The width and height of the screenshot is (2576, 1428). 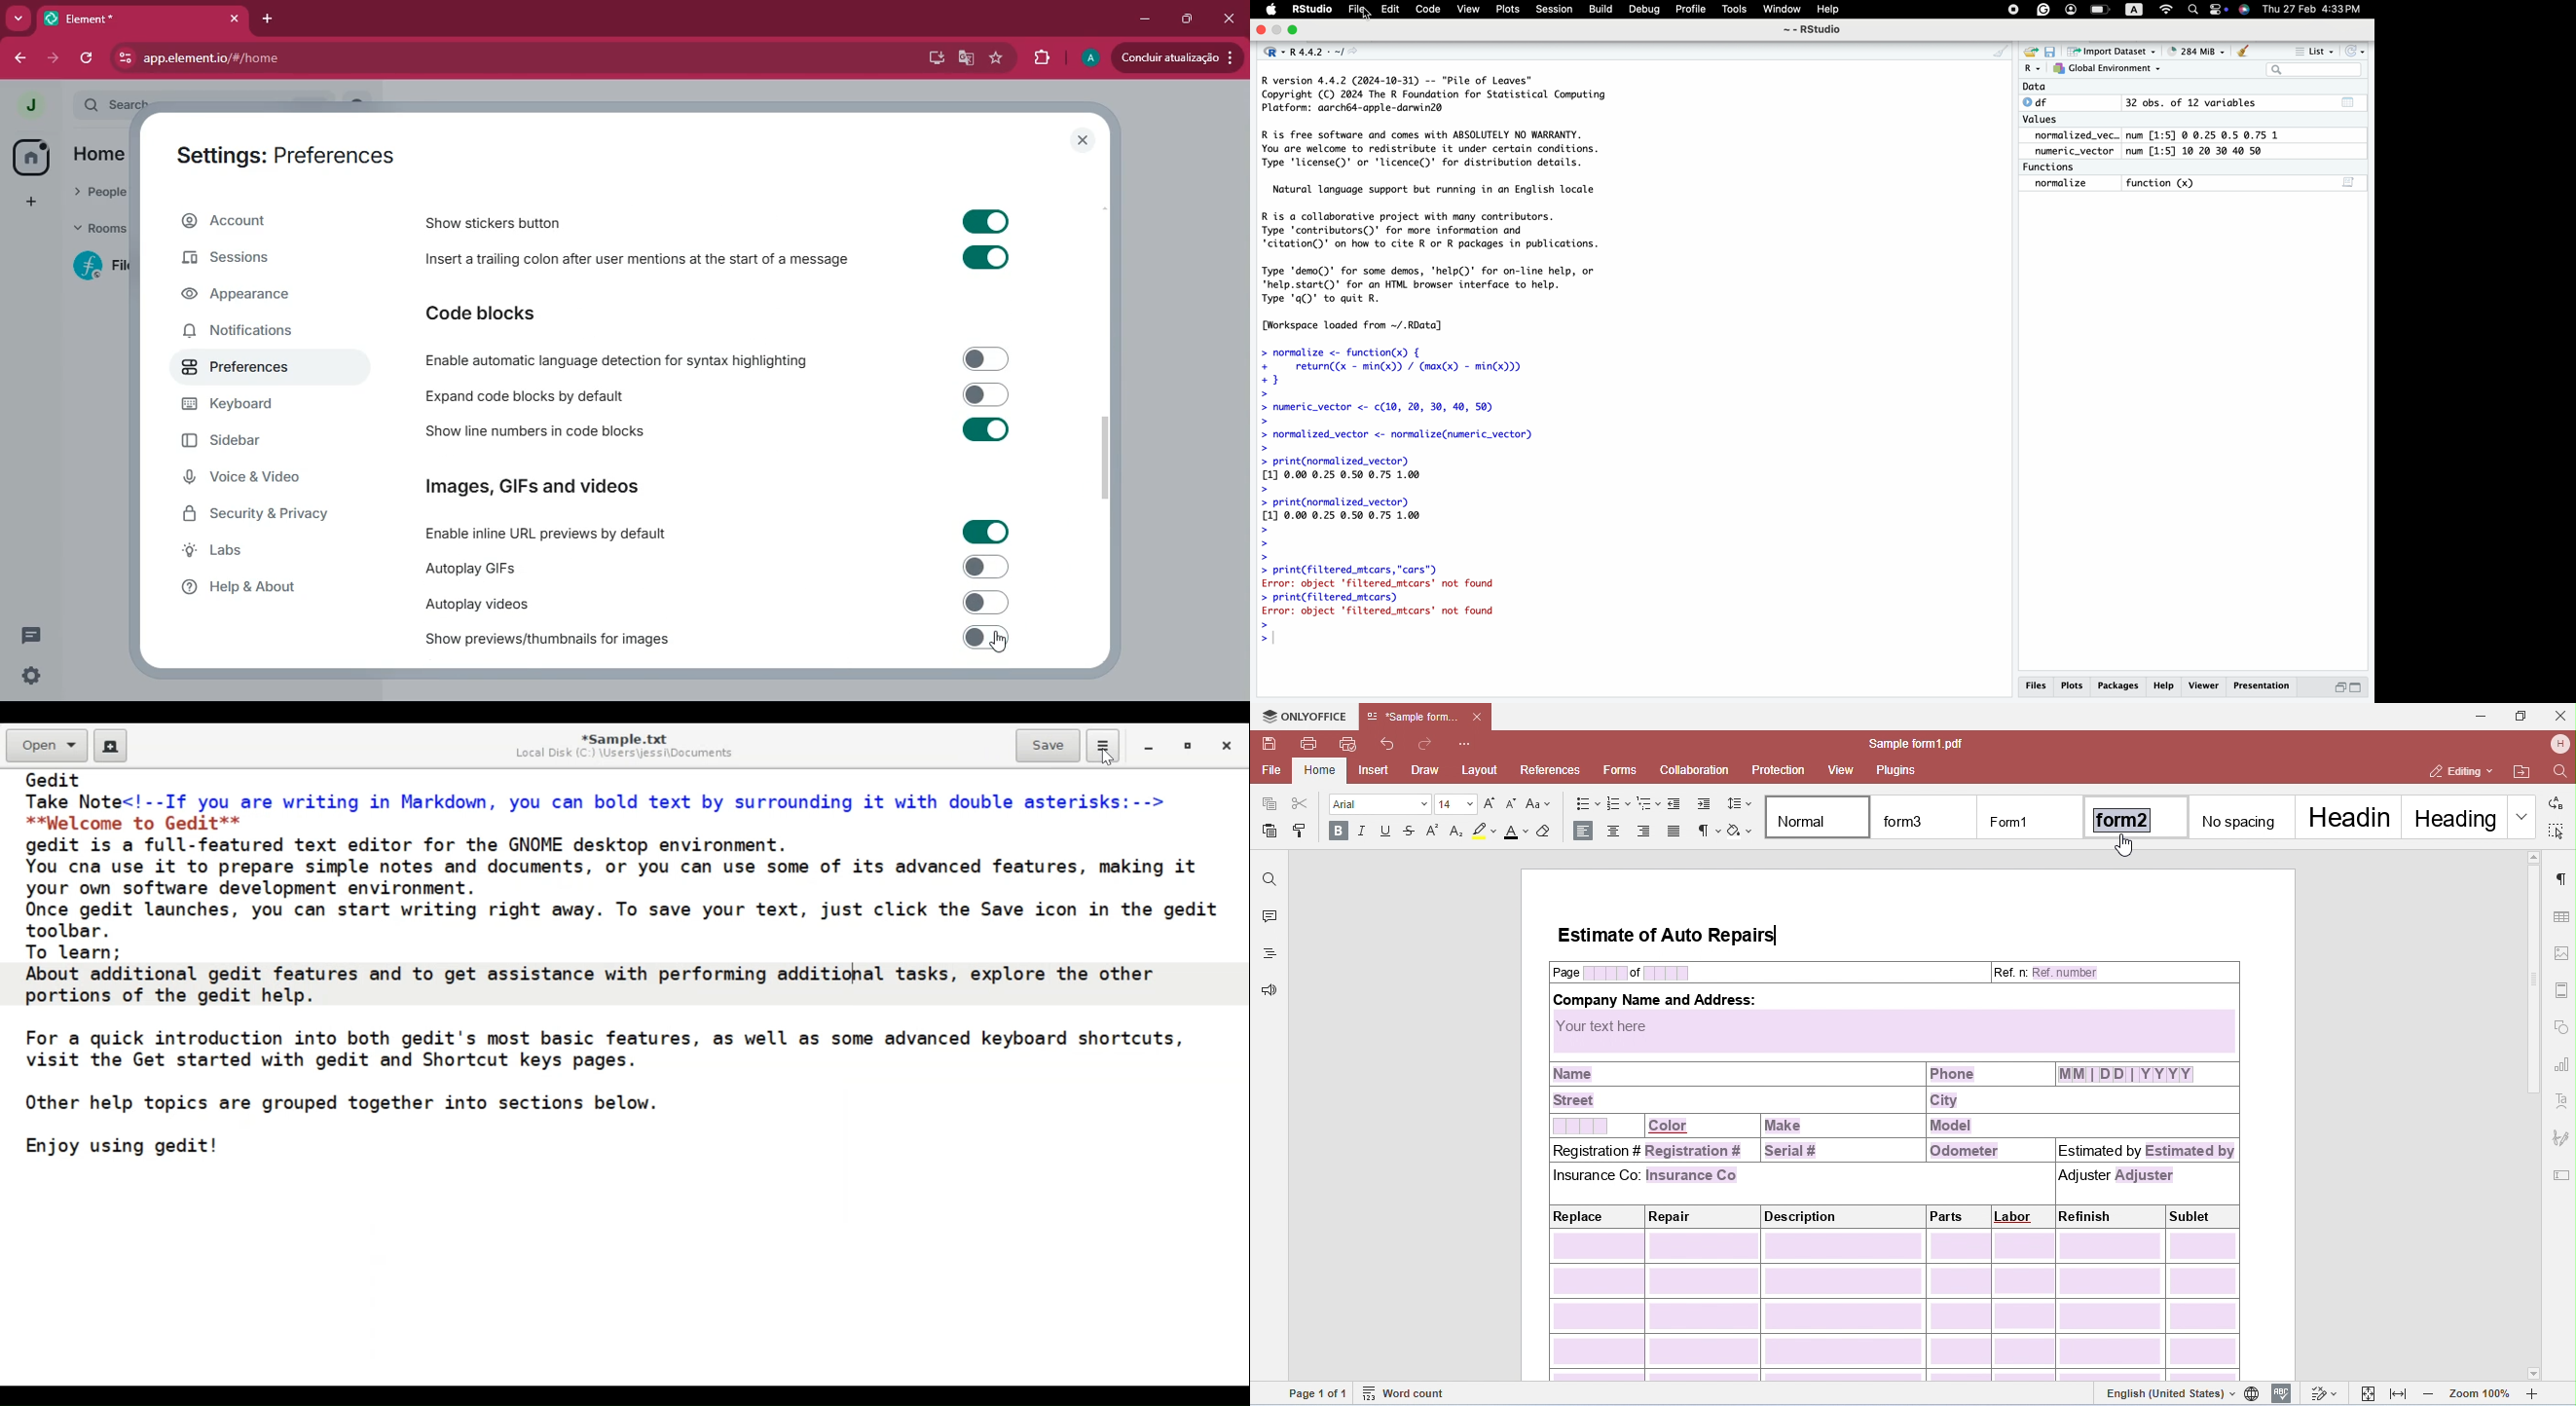 I want to click on cursor, so click(x=999, y=643).